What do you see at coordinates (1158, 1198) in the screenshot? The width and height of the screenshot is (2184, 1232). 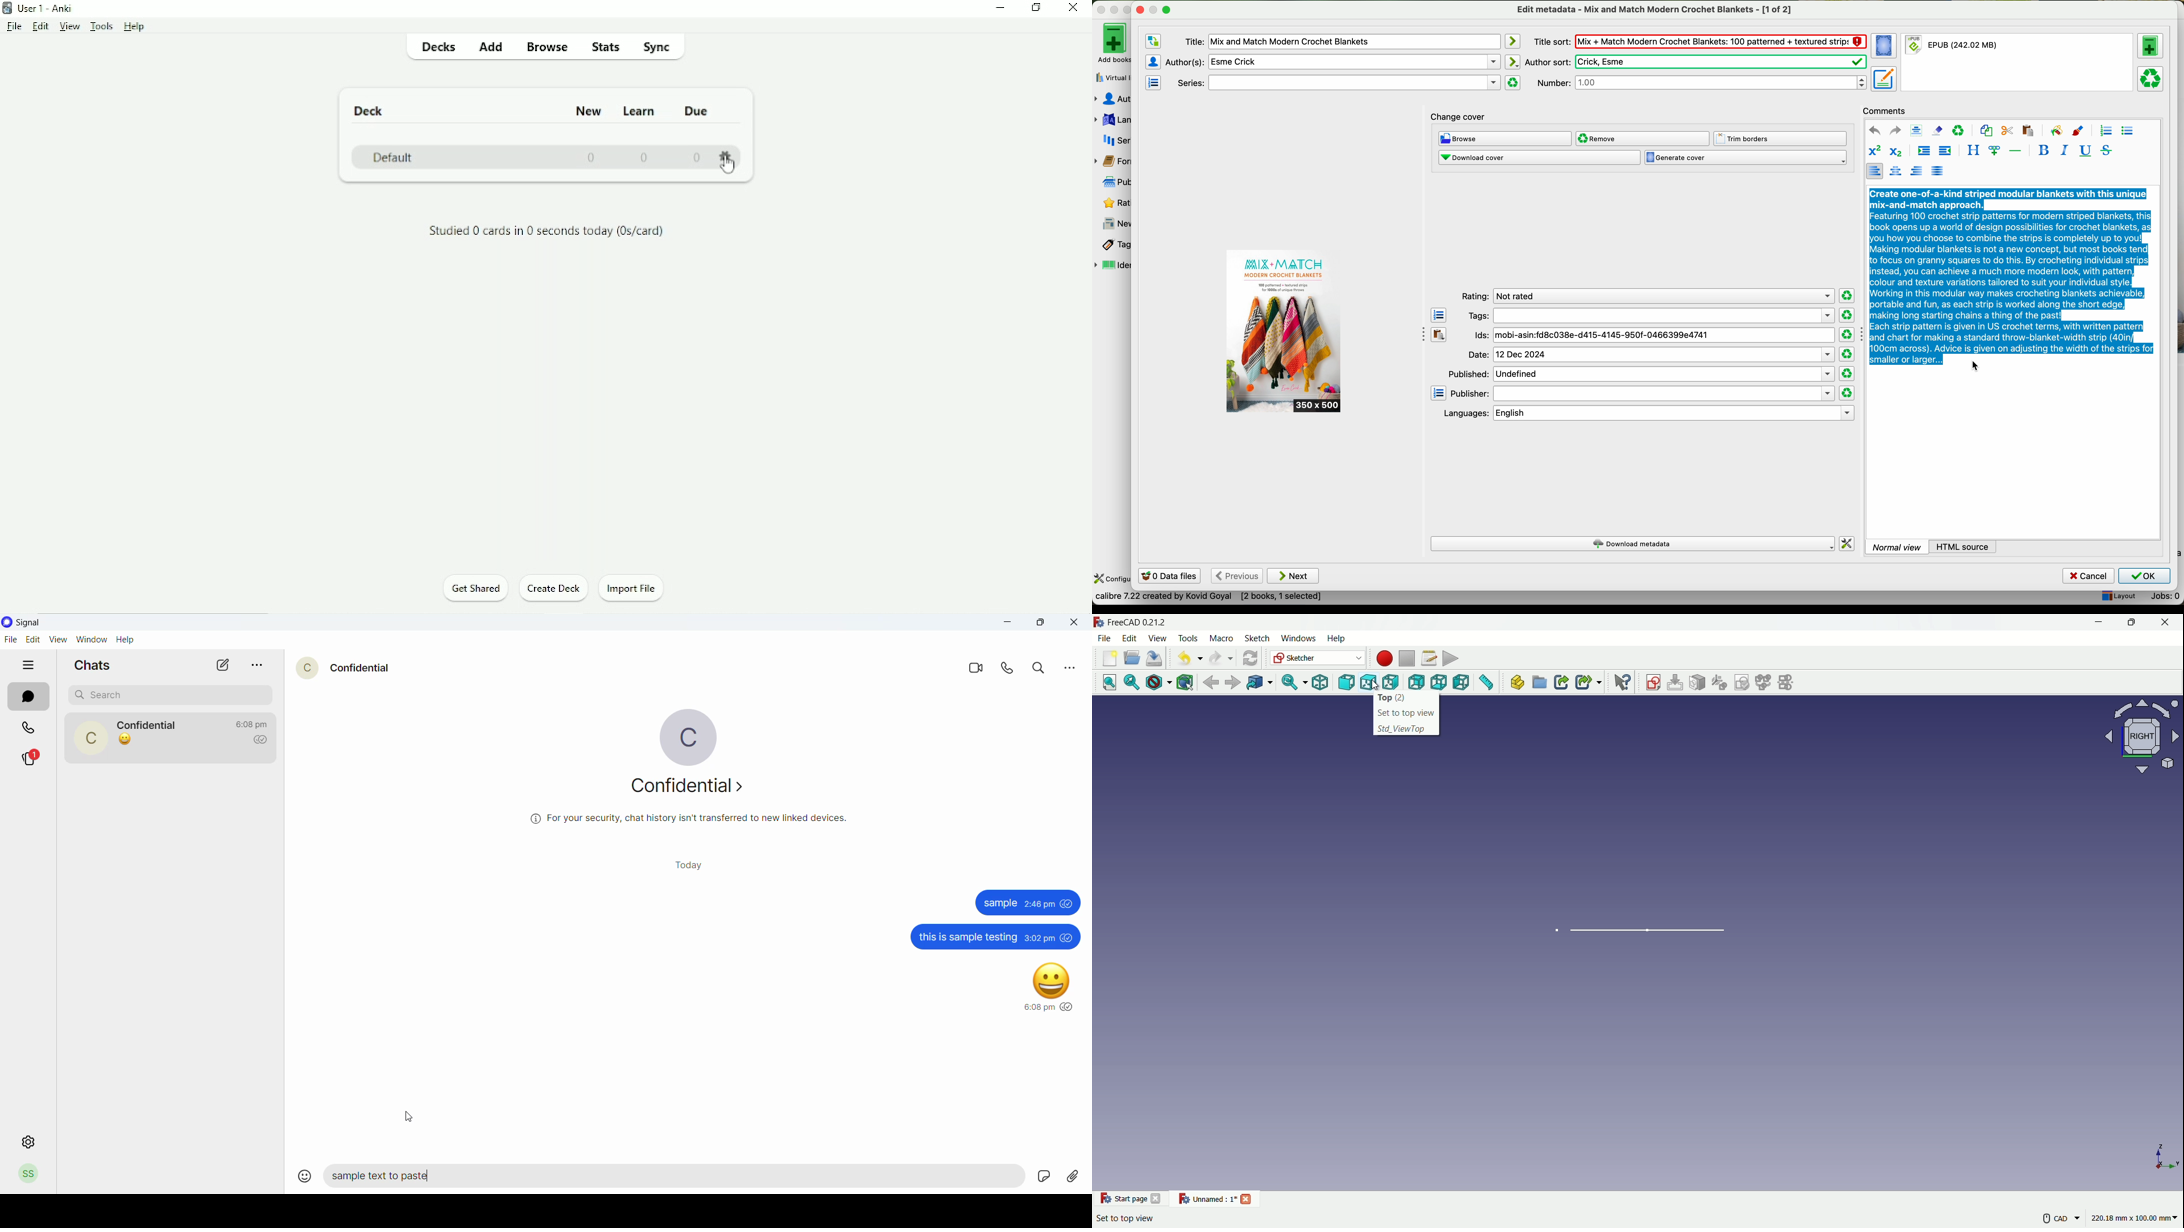 I see `close` at bounding box center [1158, 1198].